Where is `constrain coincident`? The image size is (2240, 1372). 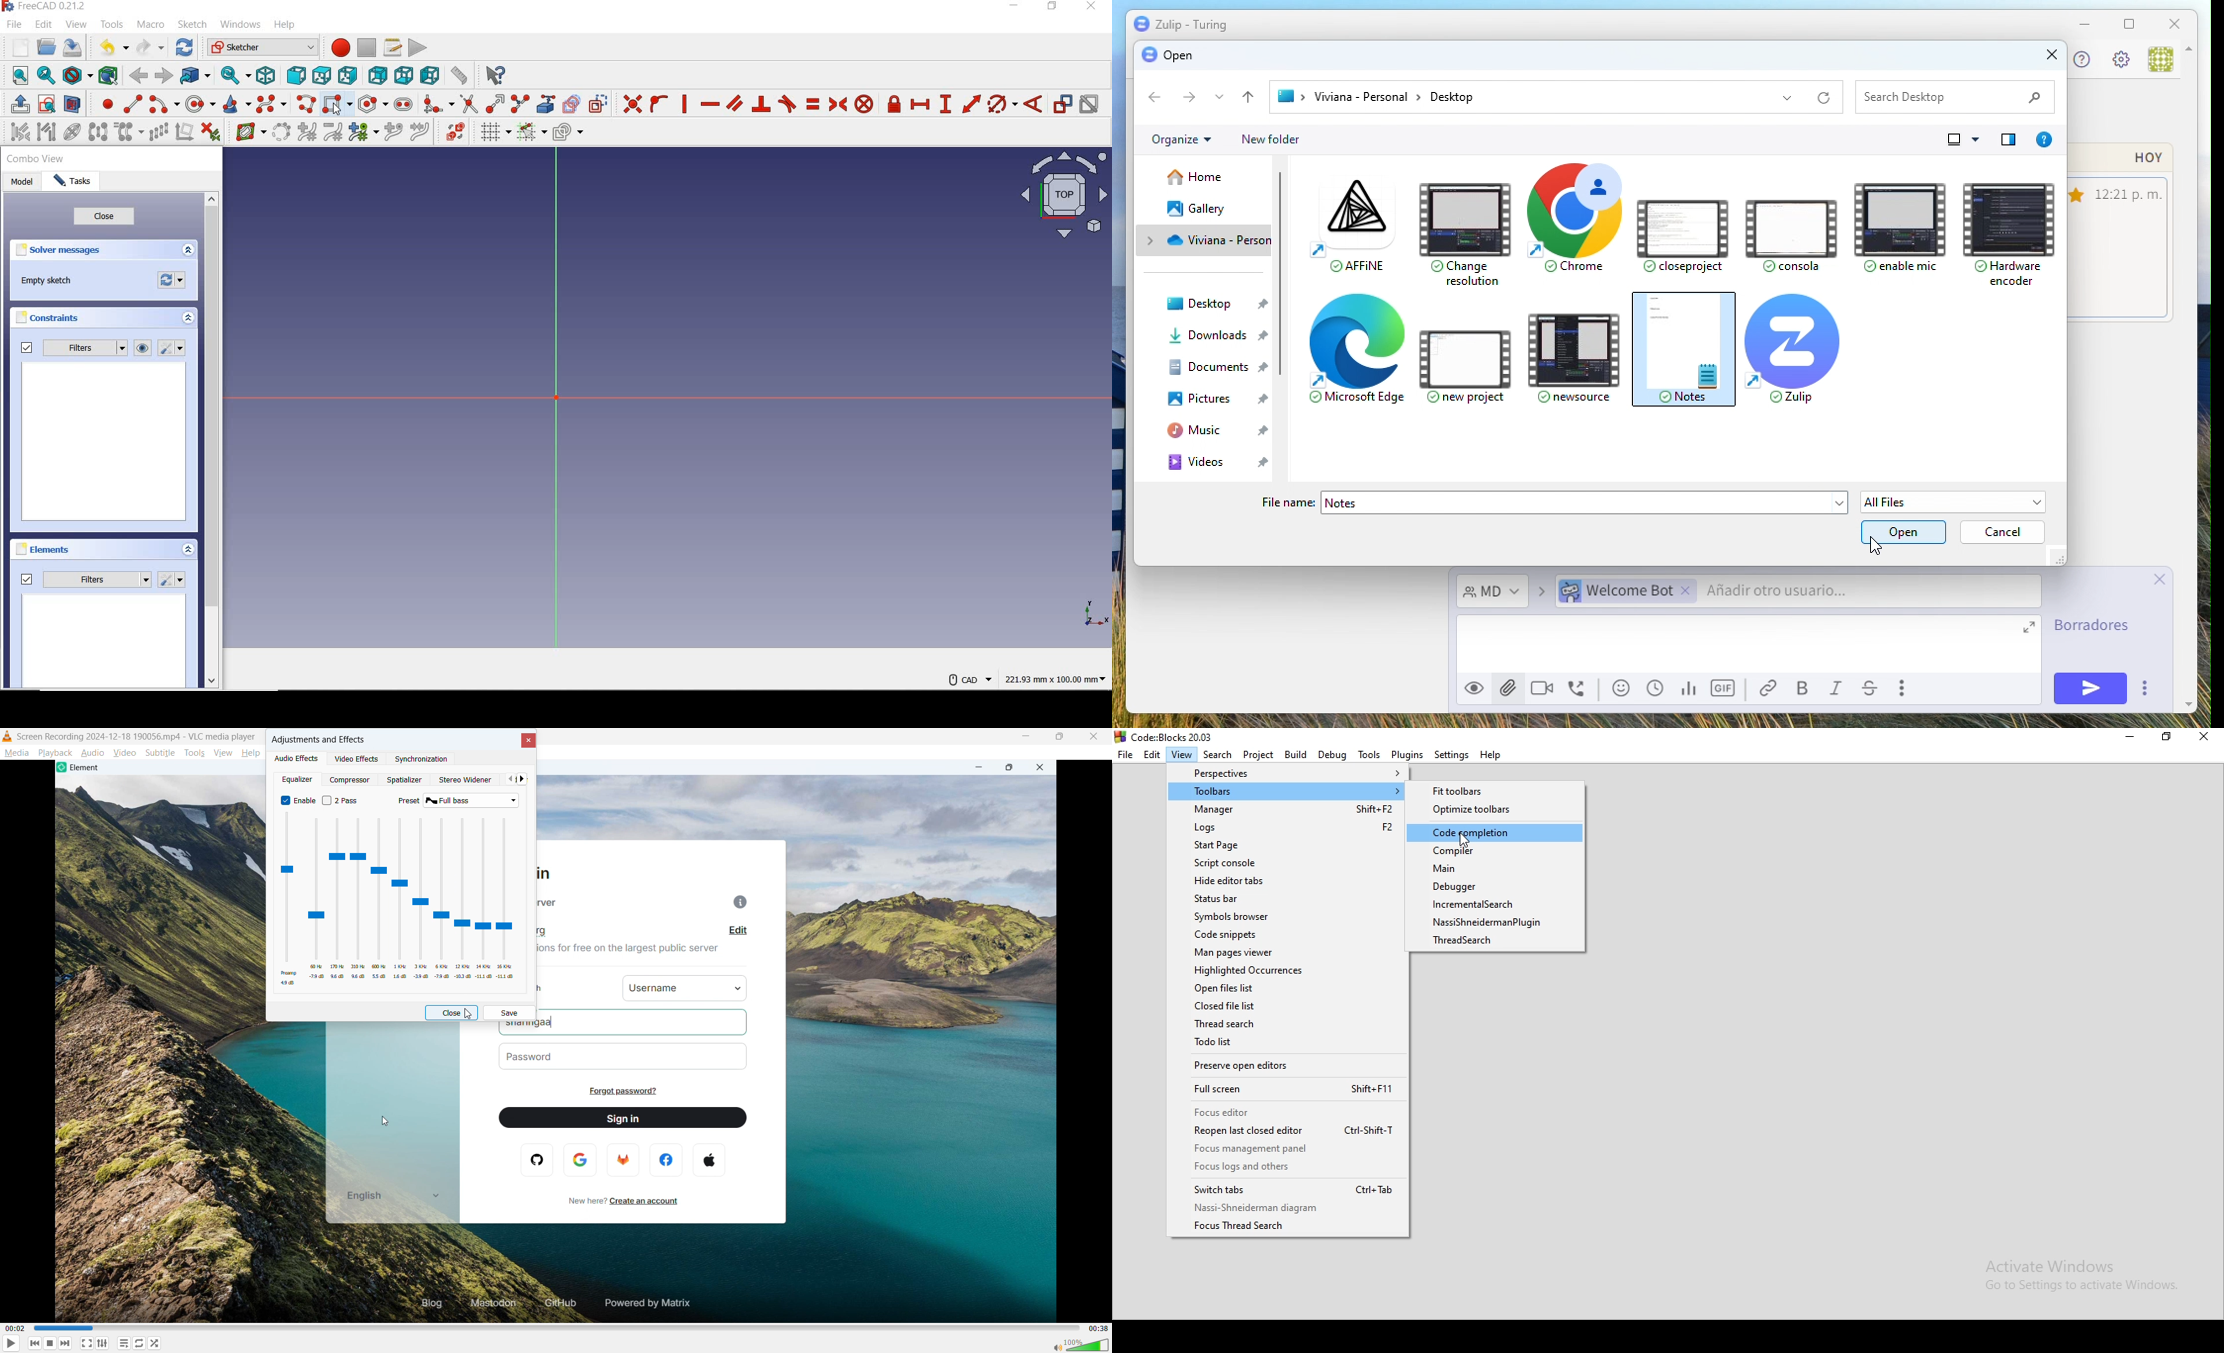 constrain coincident is located at coordinates (630, 103).